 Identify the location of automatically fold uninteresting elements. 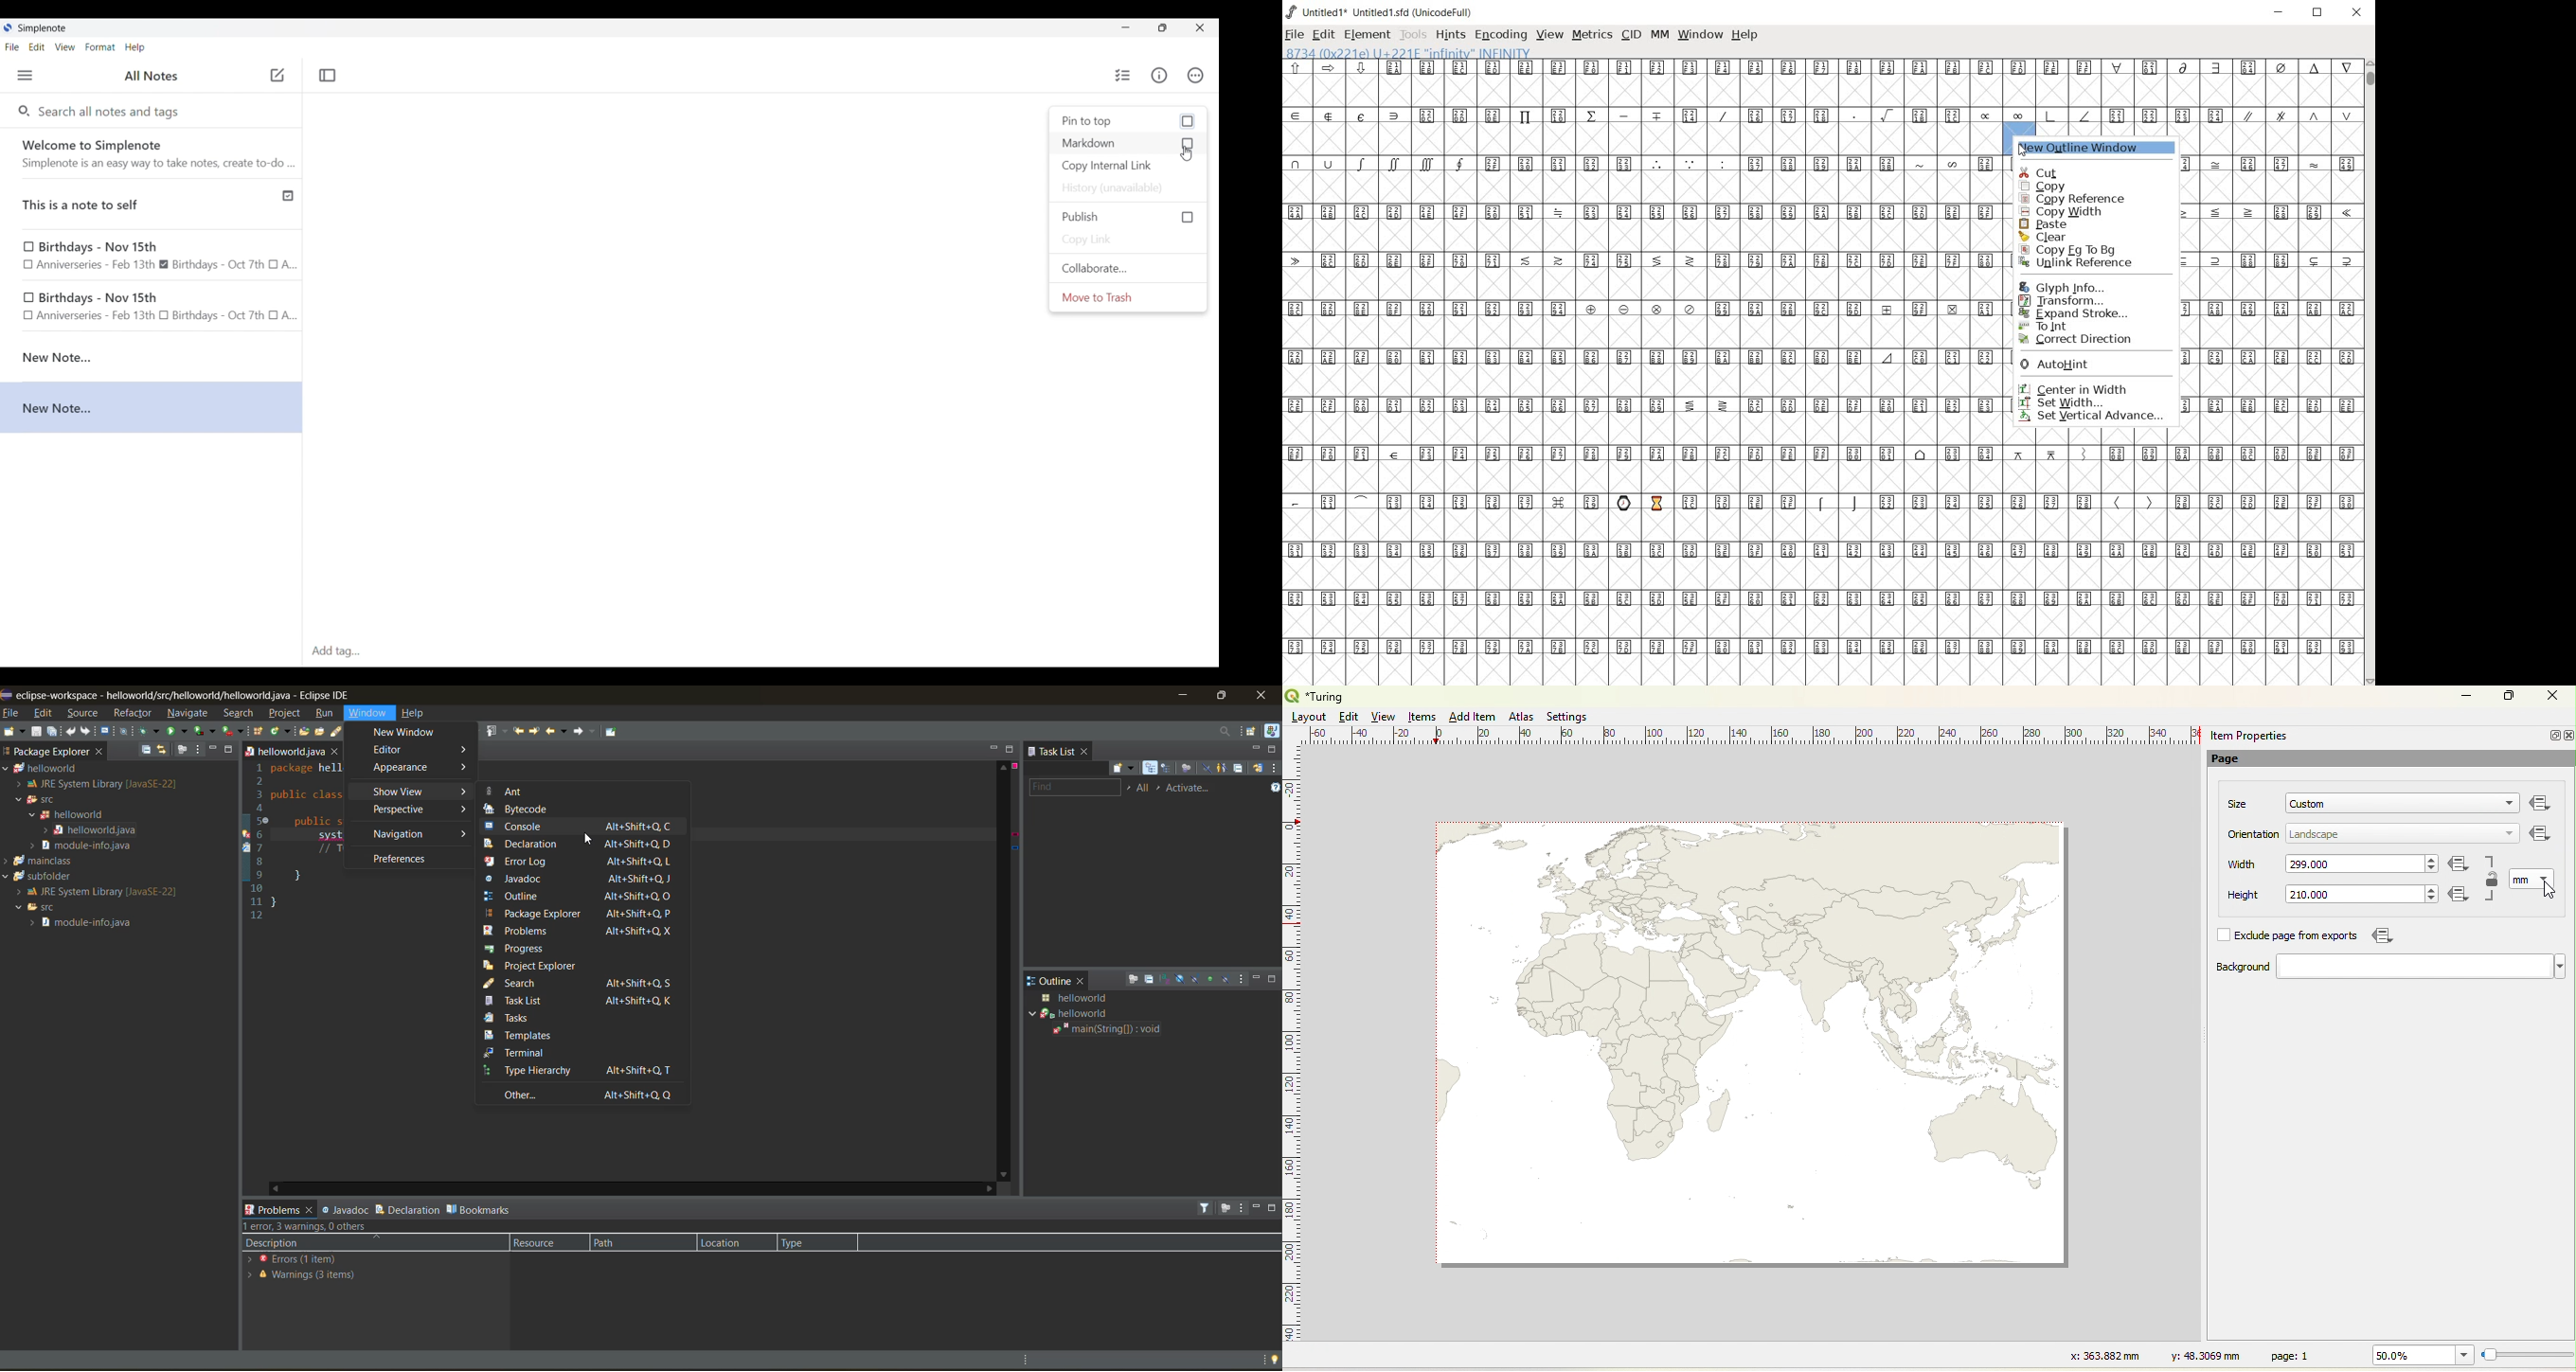
(399, 732).